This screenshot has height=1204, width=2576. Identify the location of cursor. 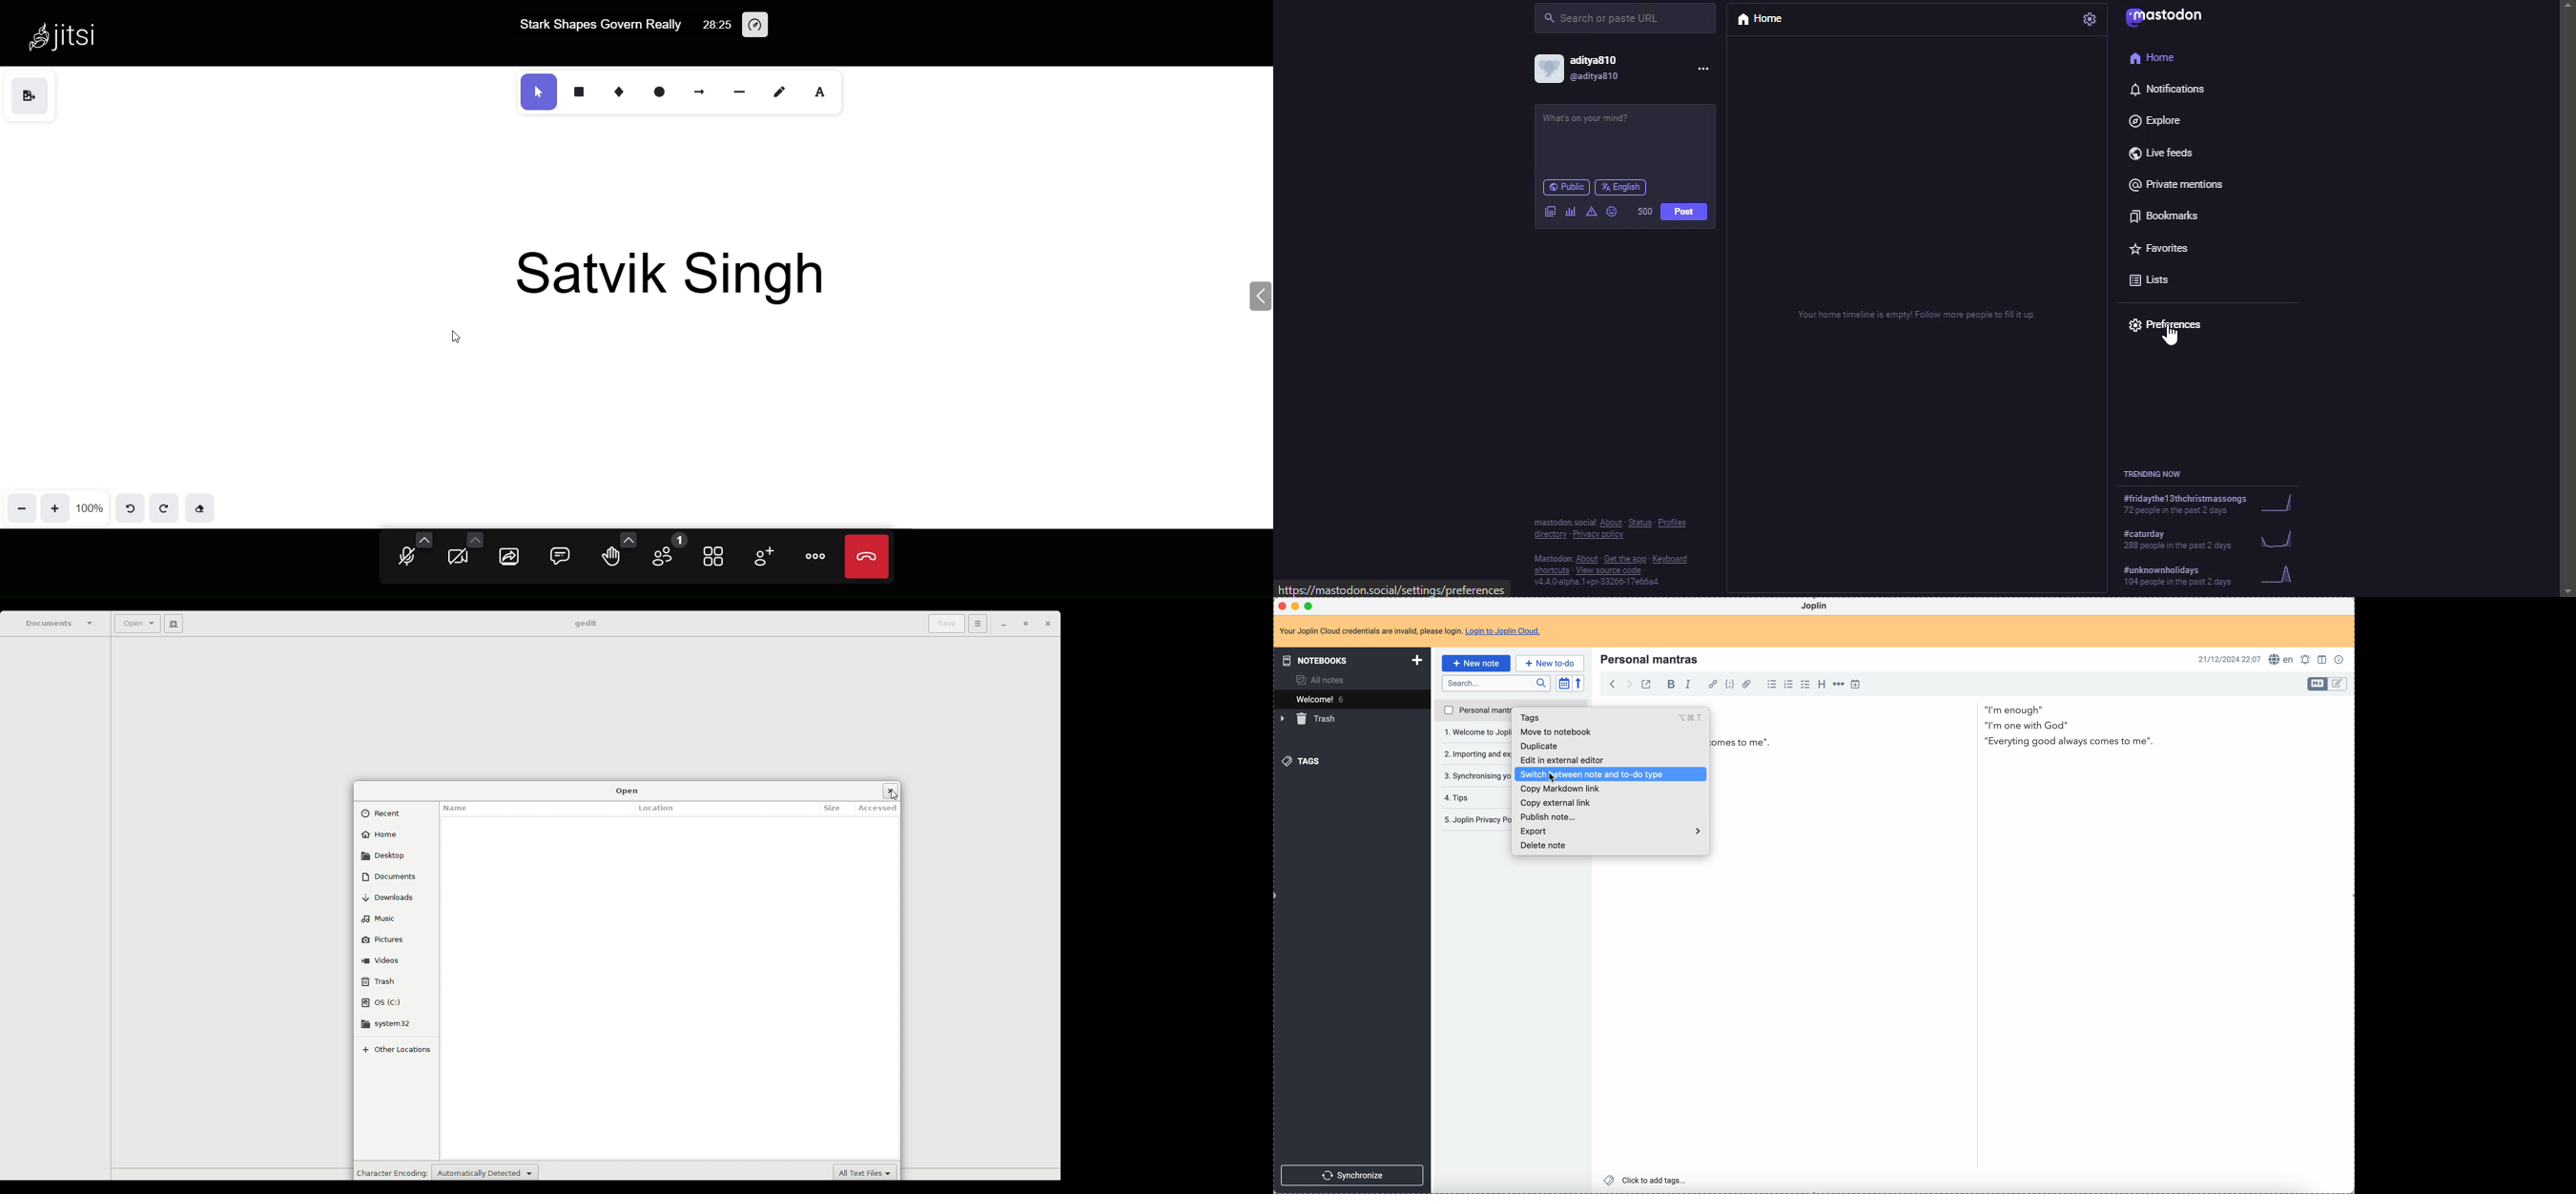
(1554, 779).